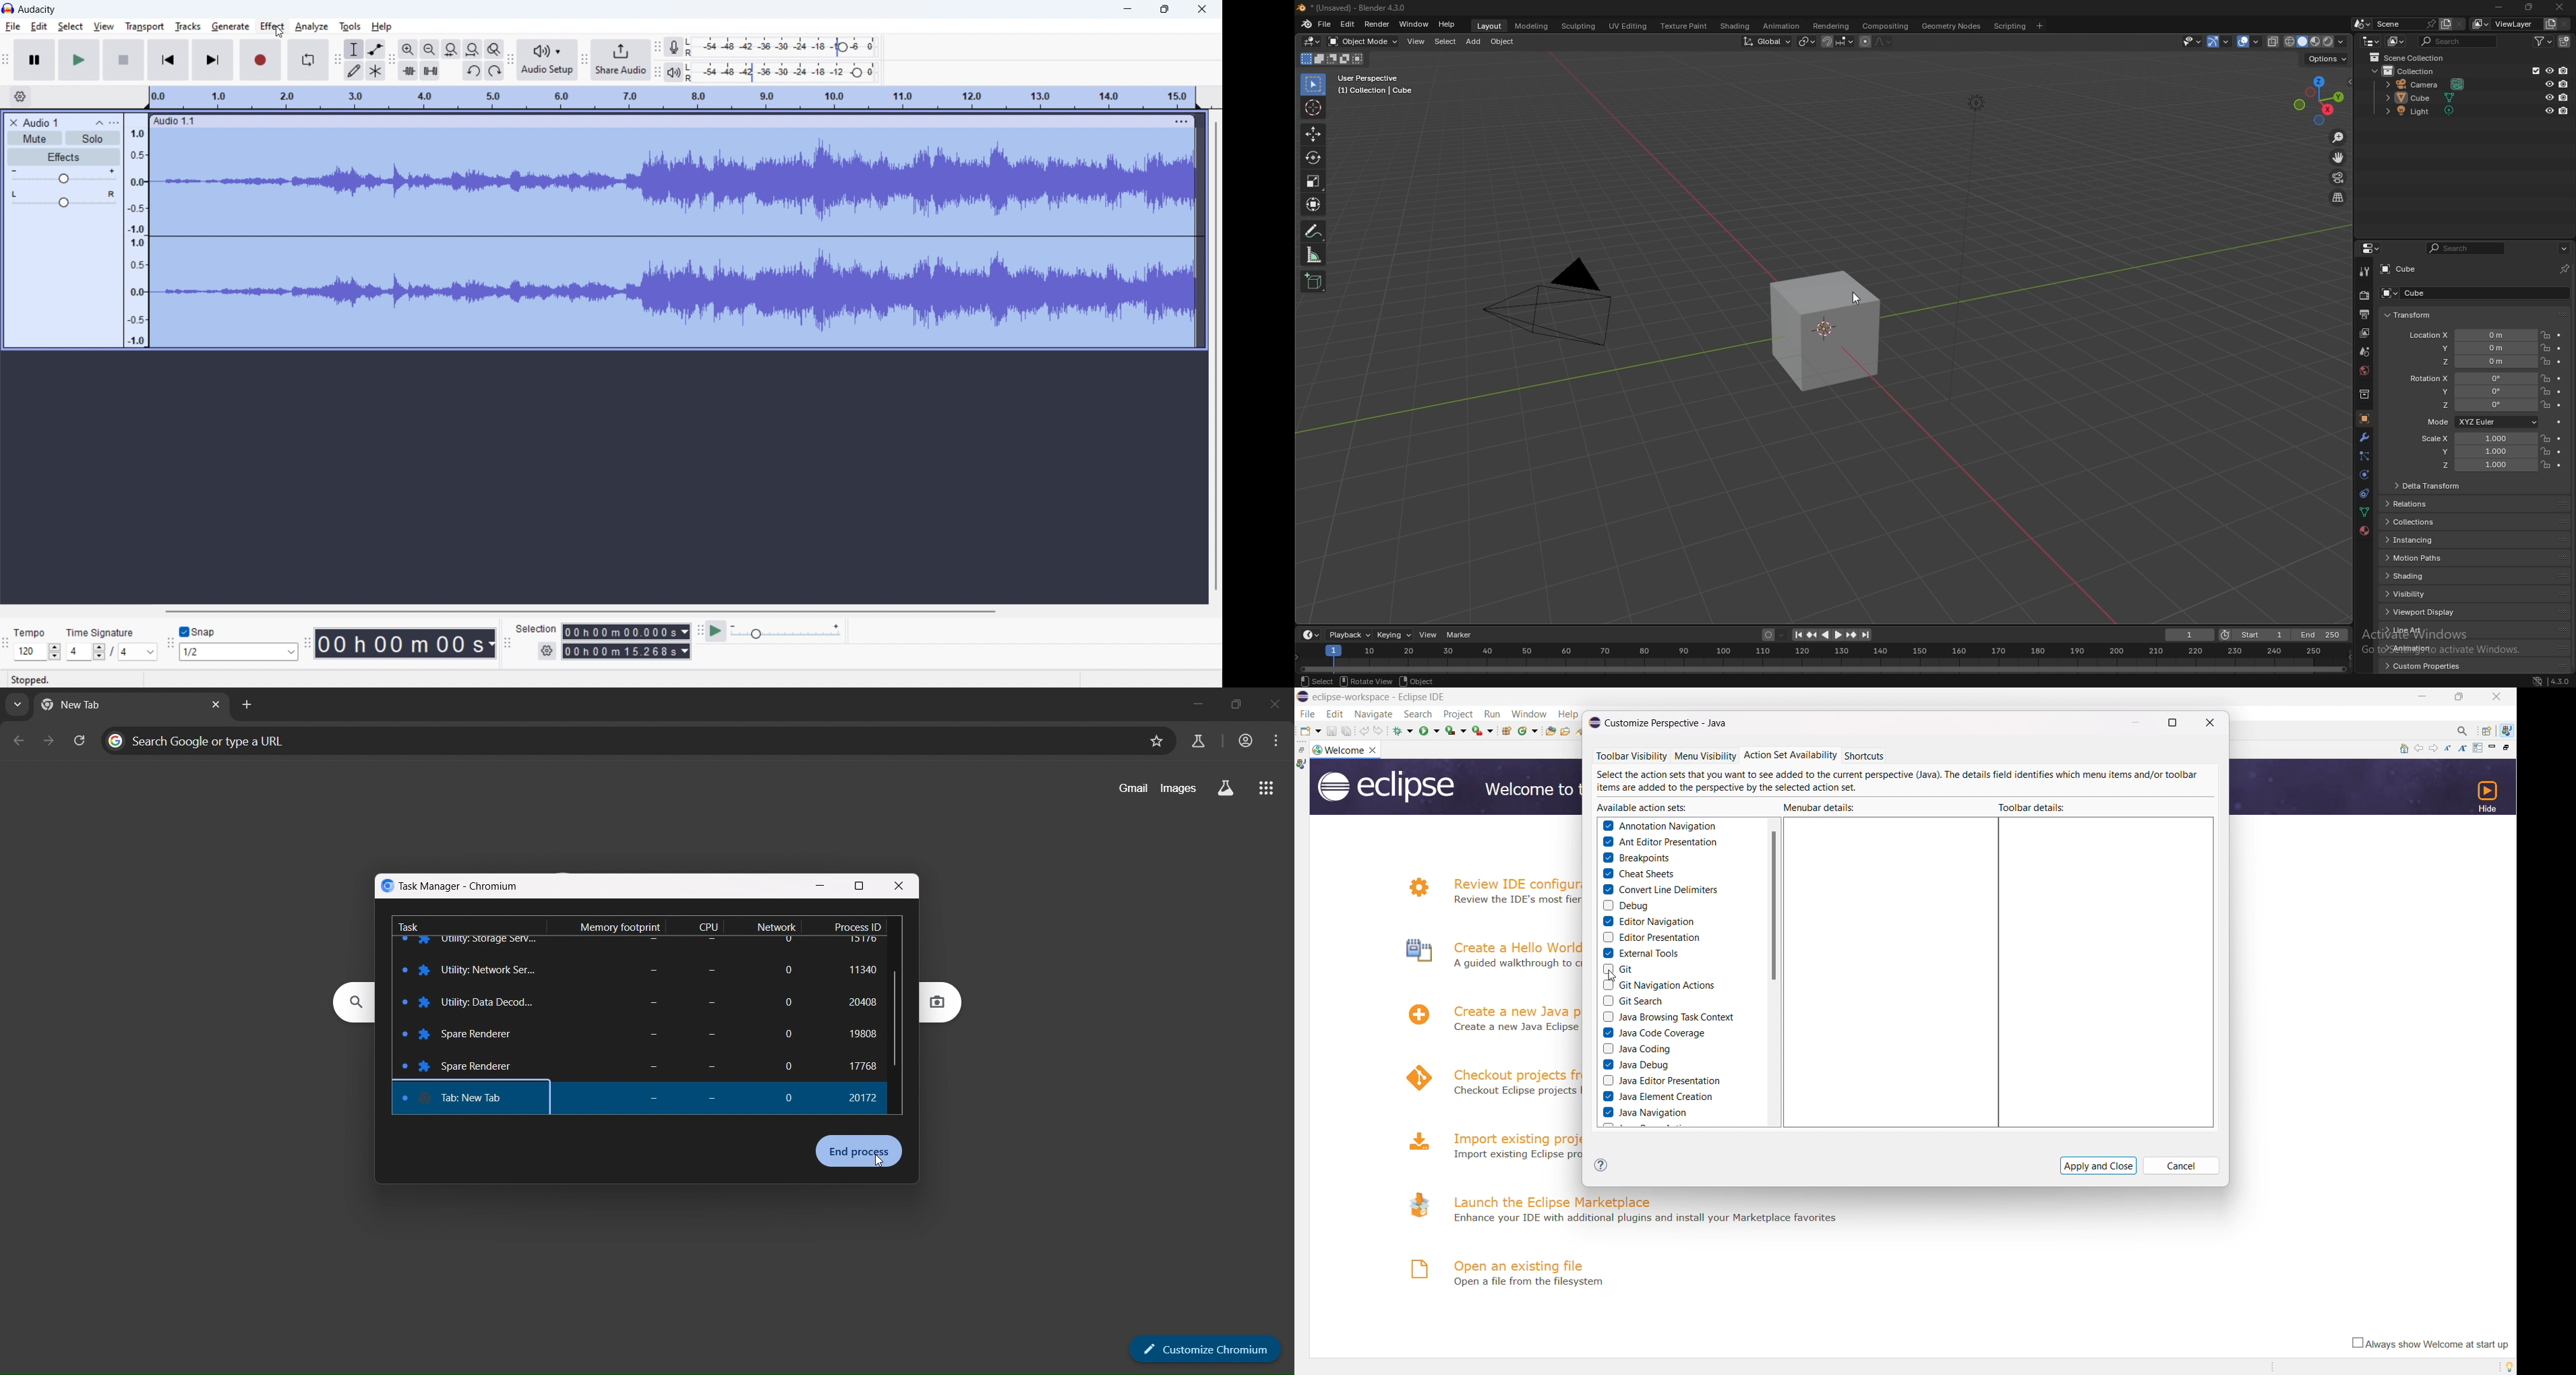  What do you see at coordinates (1861, 300) in the screenshot?
I see `CURSOR` at bounding box center [1861, 300].